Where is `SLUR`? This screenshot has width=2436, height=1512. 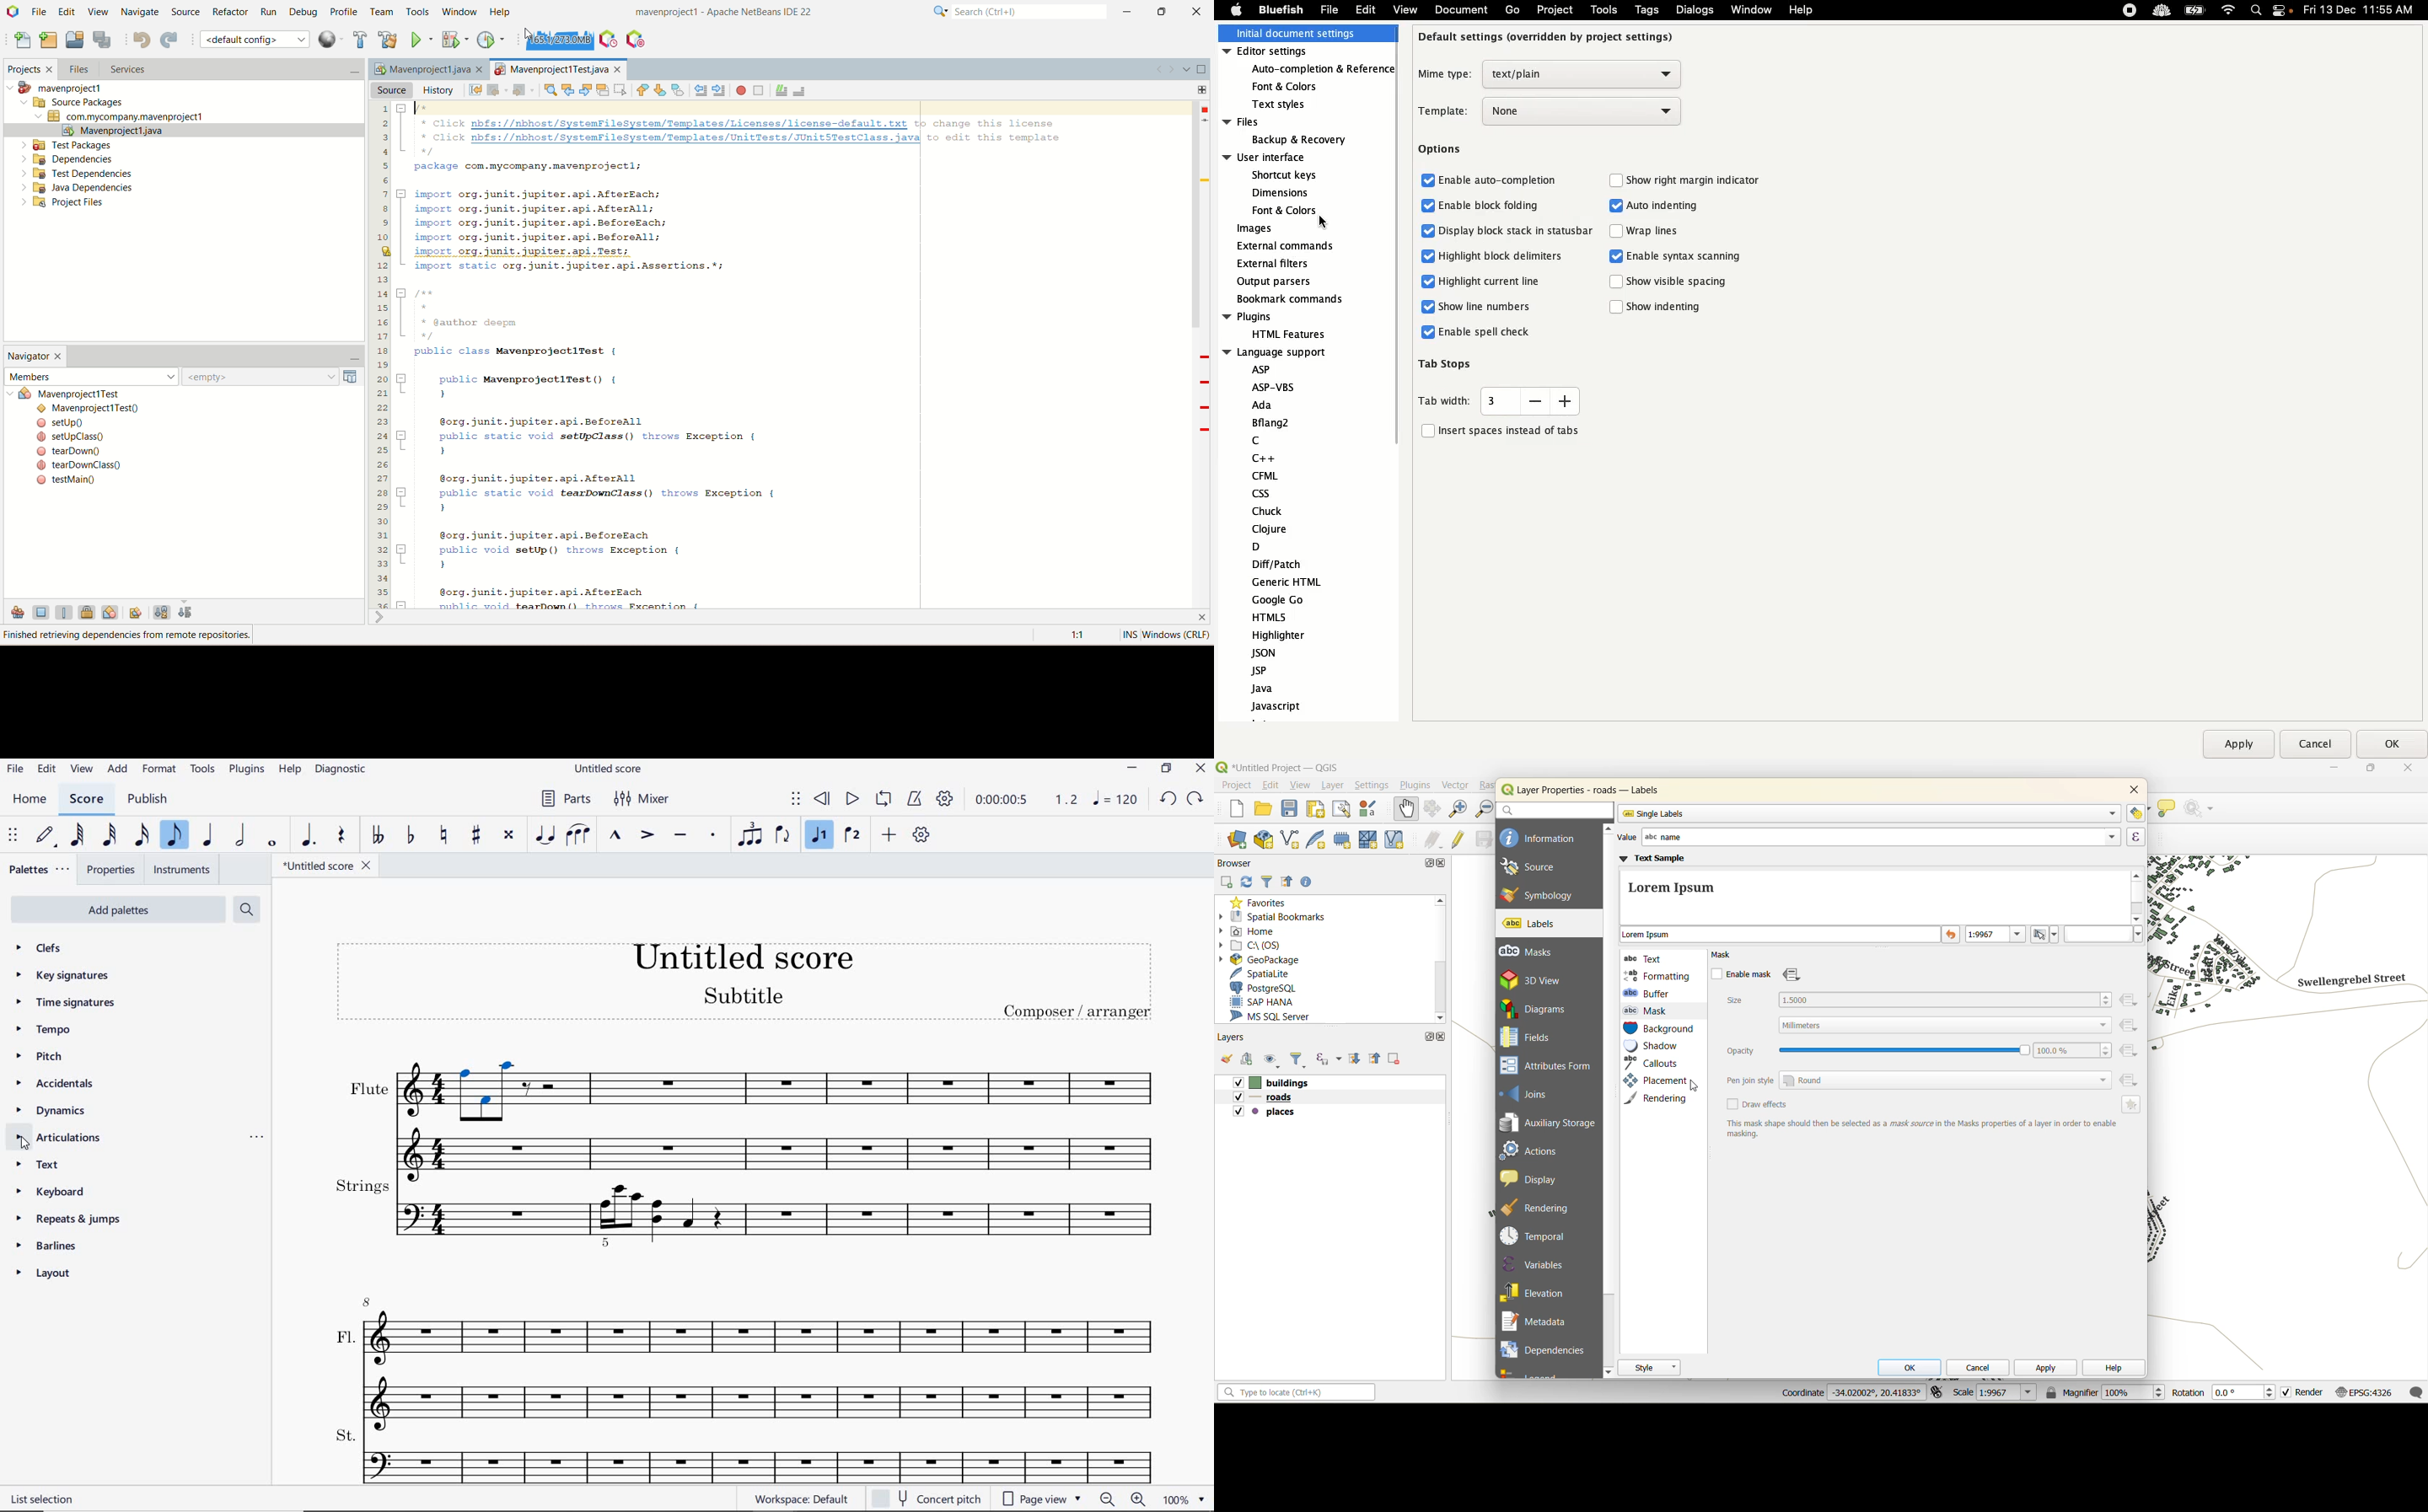
SLUR is located at coordinates (578, 836).